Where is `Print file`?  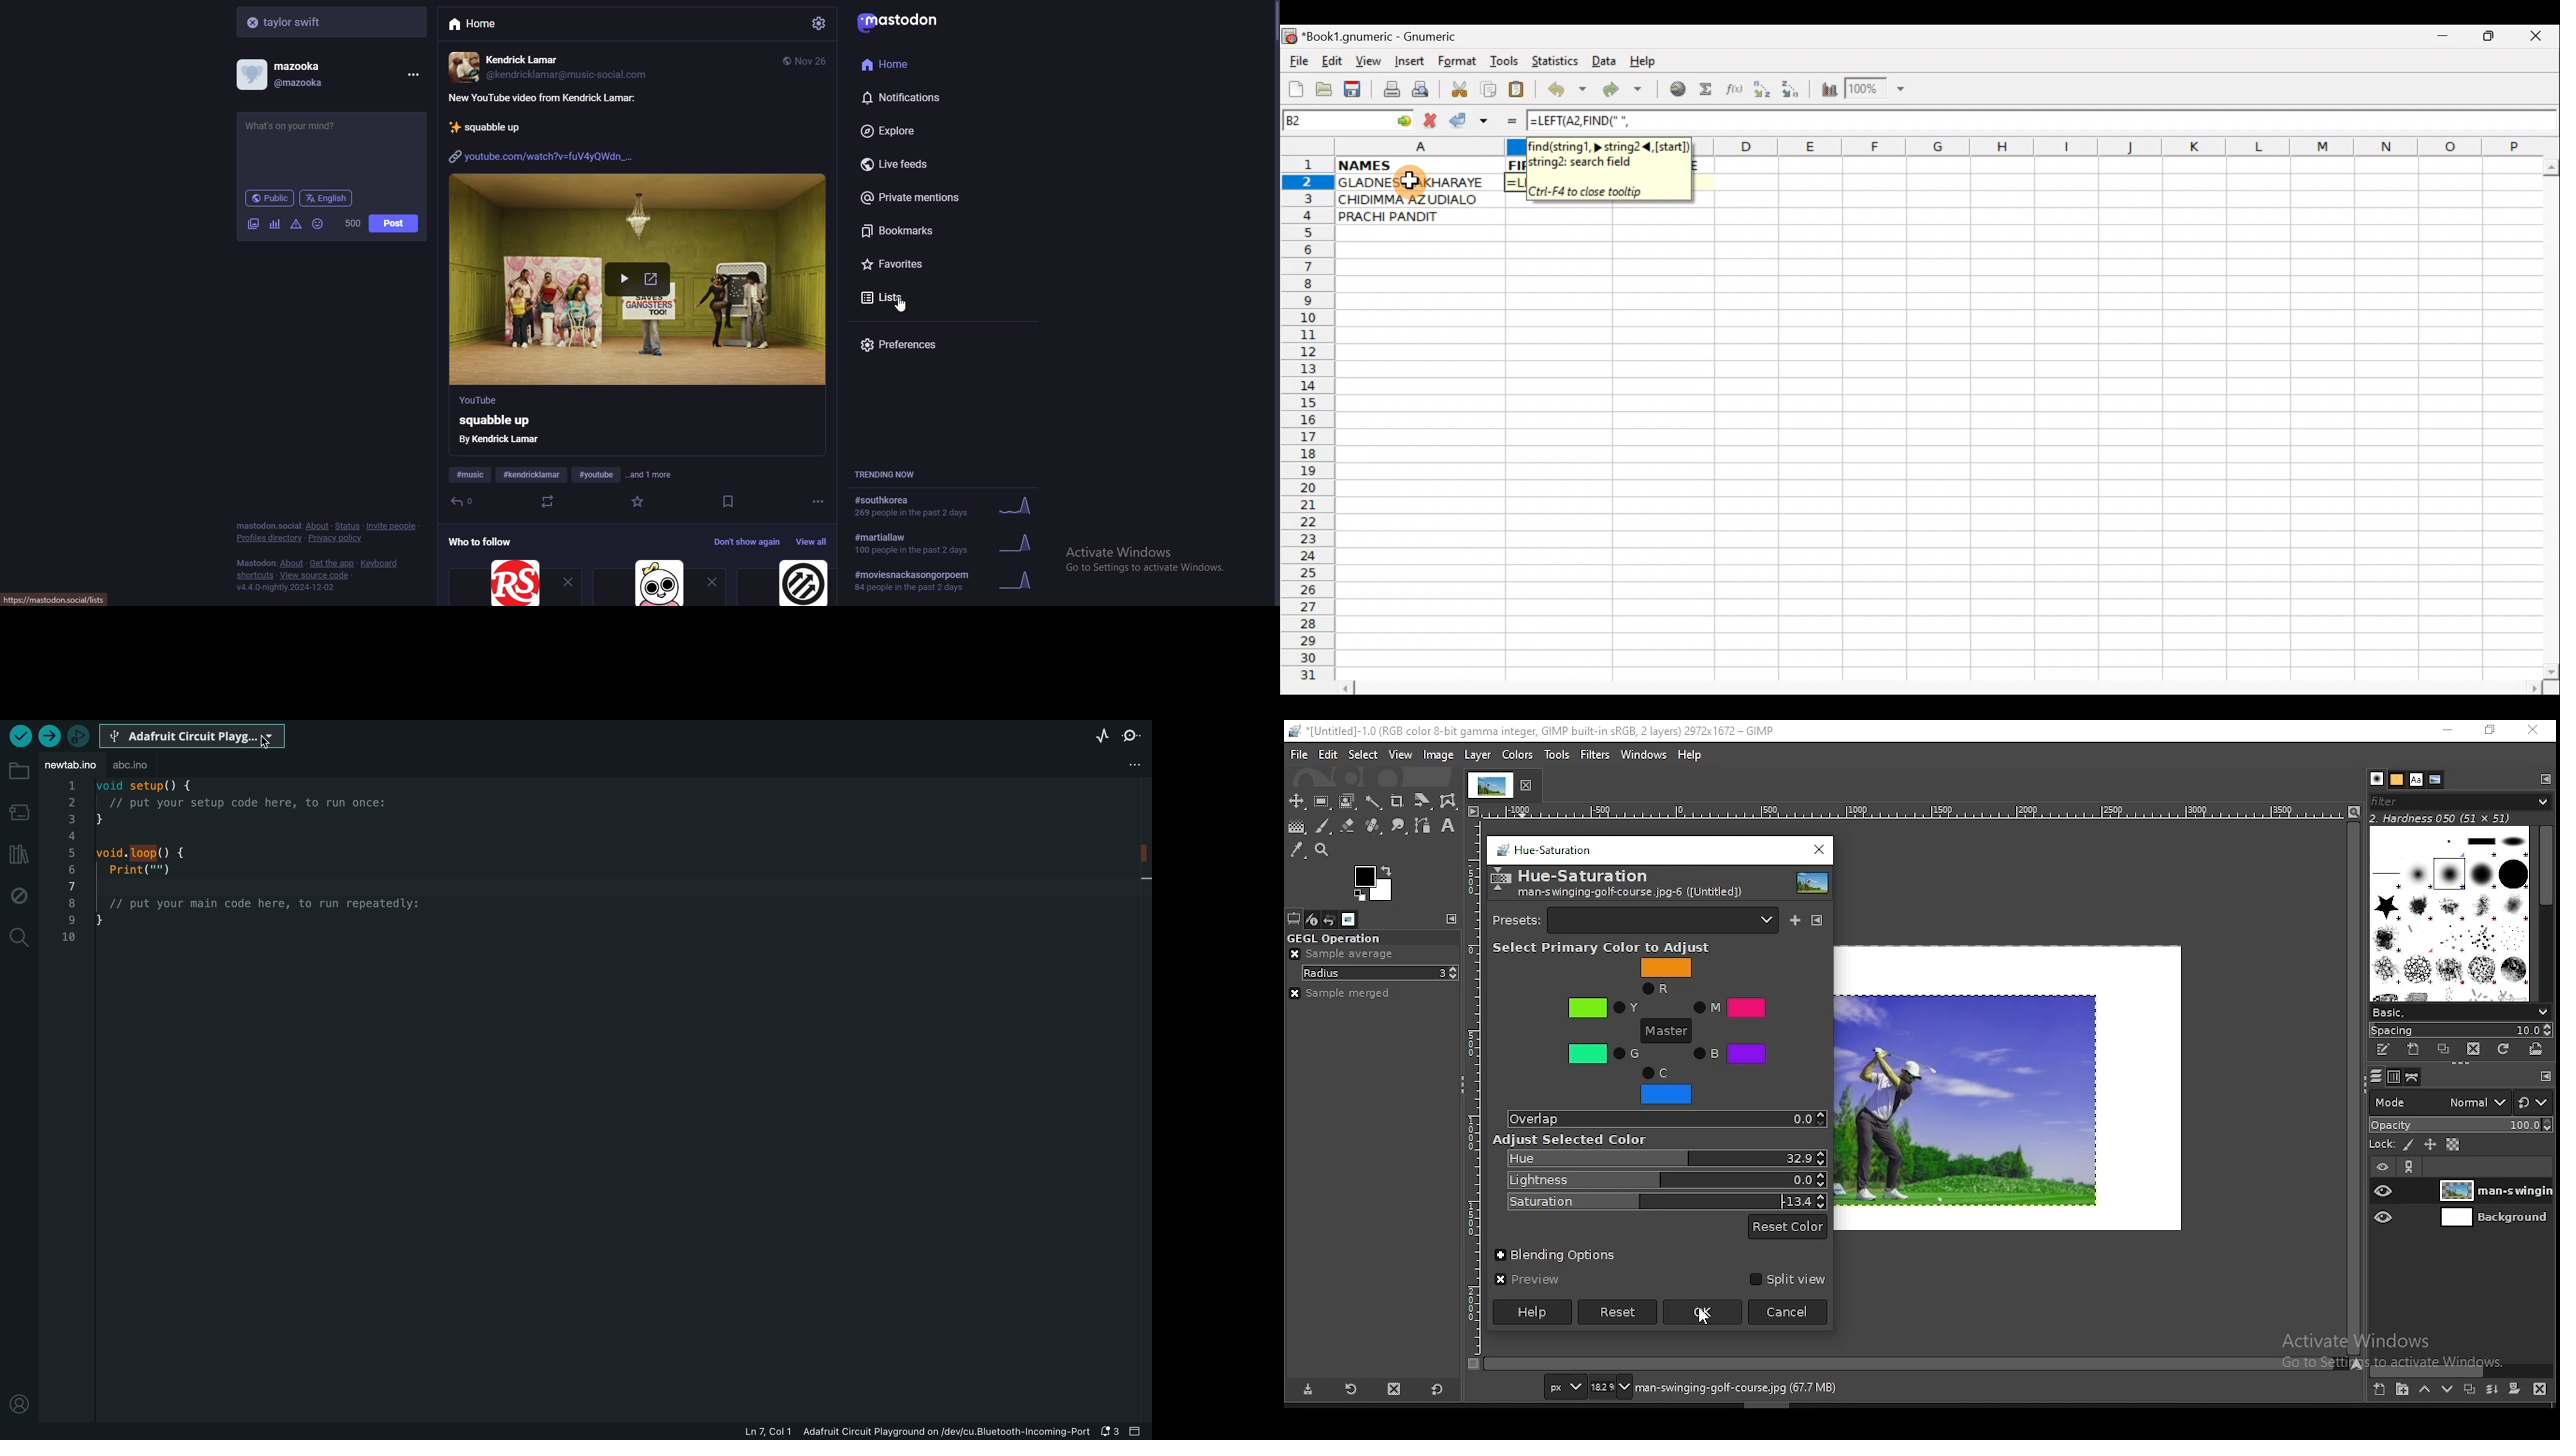 Print file is located at coordinates (1388, 91).